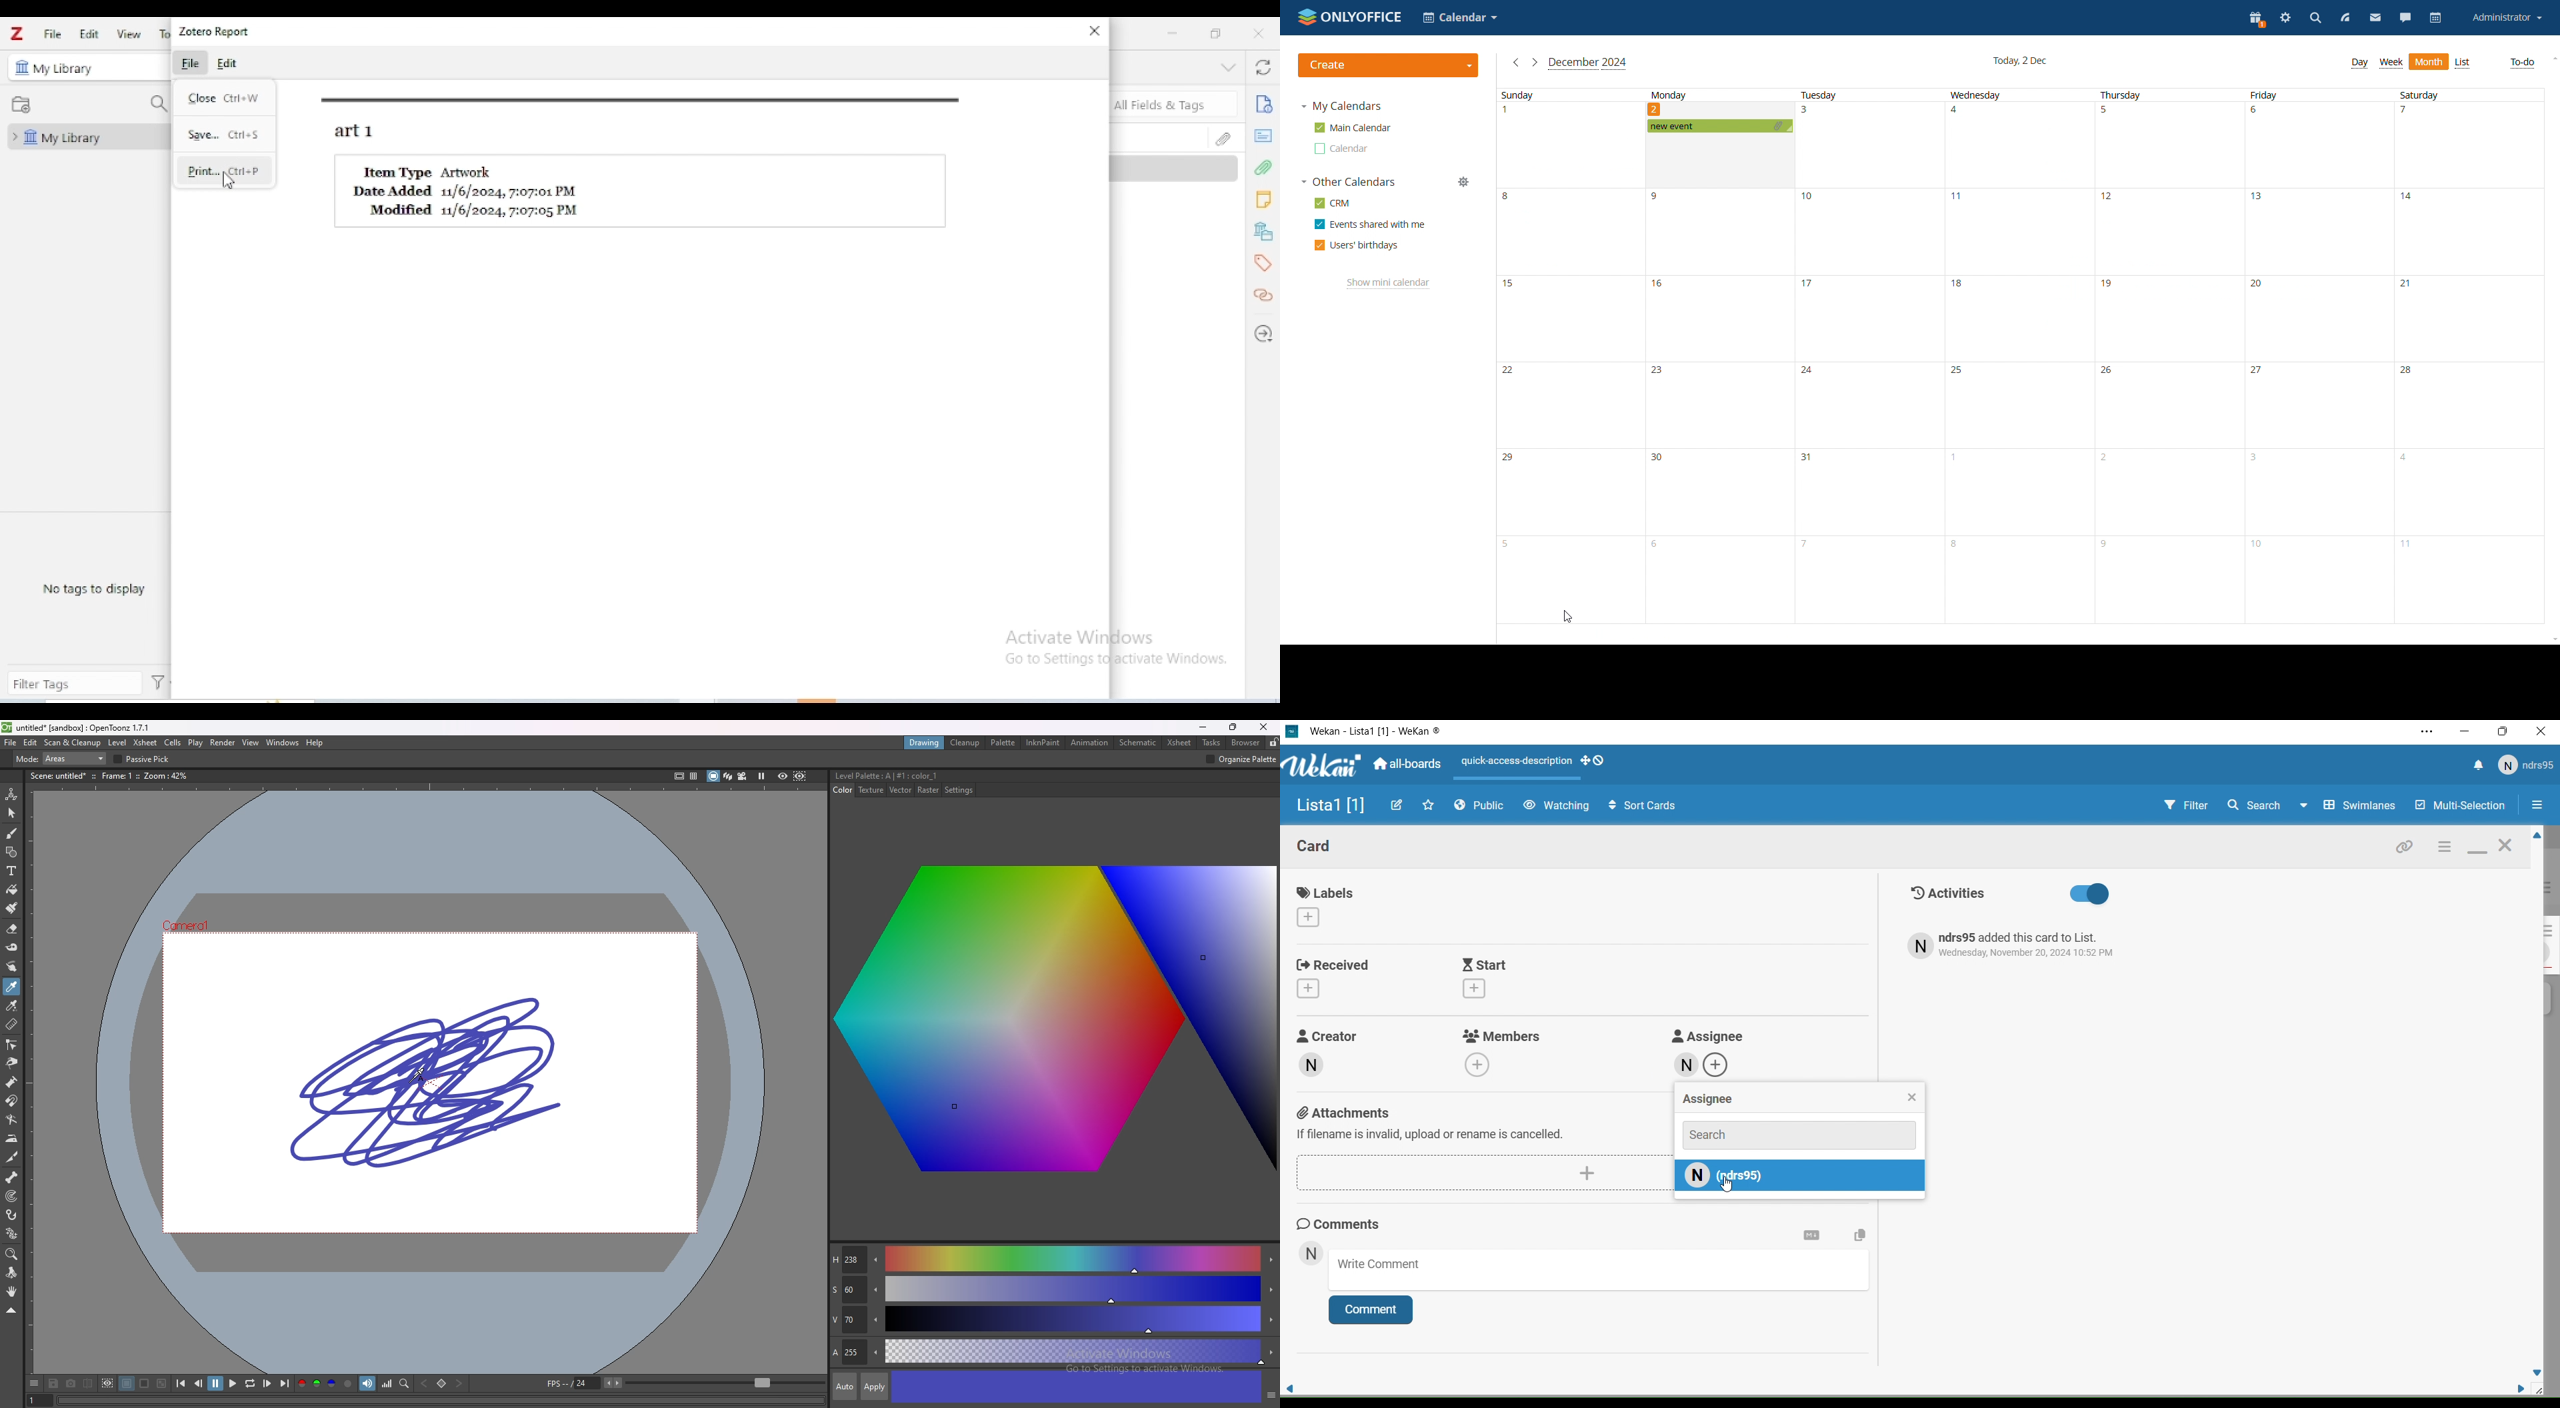 The width and height of the screenshot is (2576, 1428). I want to click on Filter, so click(2174, 806).